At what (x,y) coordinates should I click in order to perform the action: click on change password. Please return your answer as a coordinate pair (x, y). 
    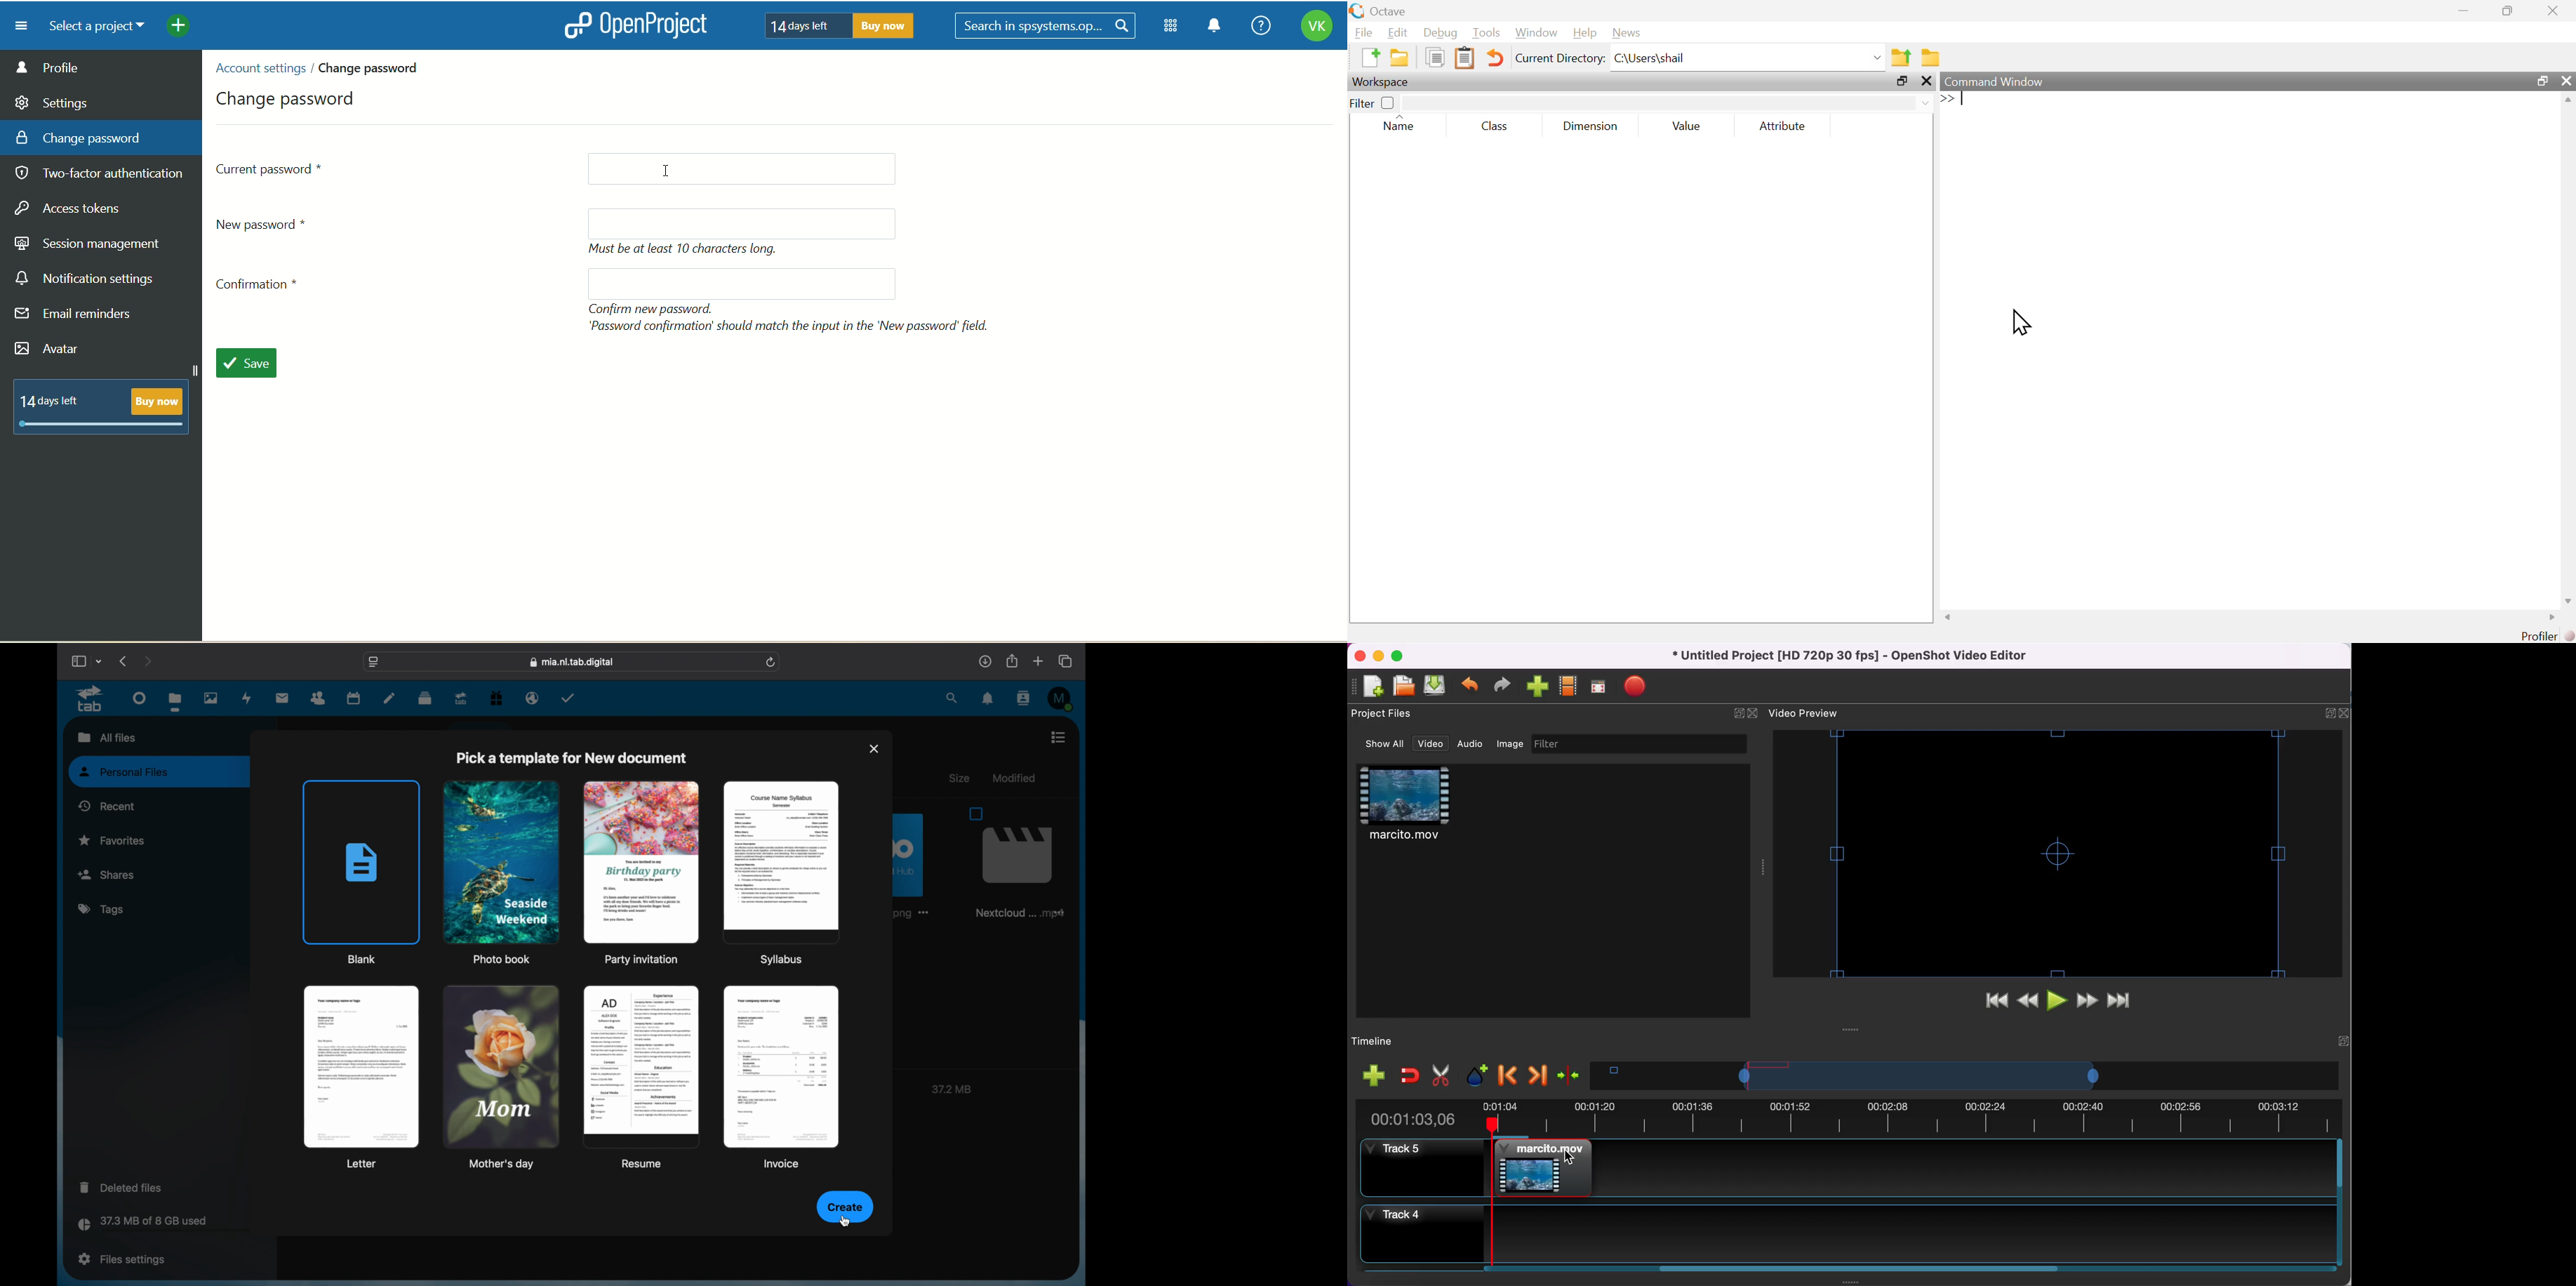
    Looking at the image, I should click on (374, 67).